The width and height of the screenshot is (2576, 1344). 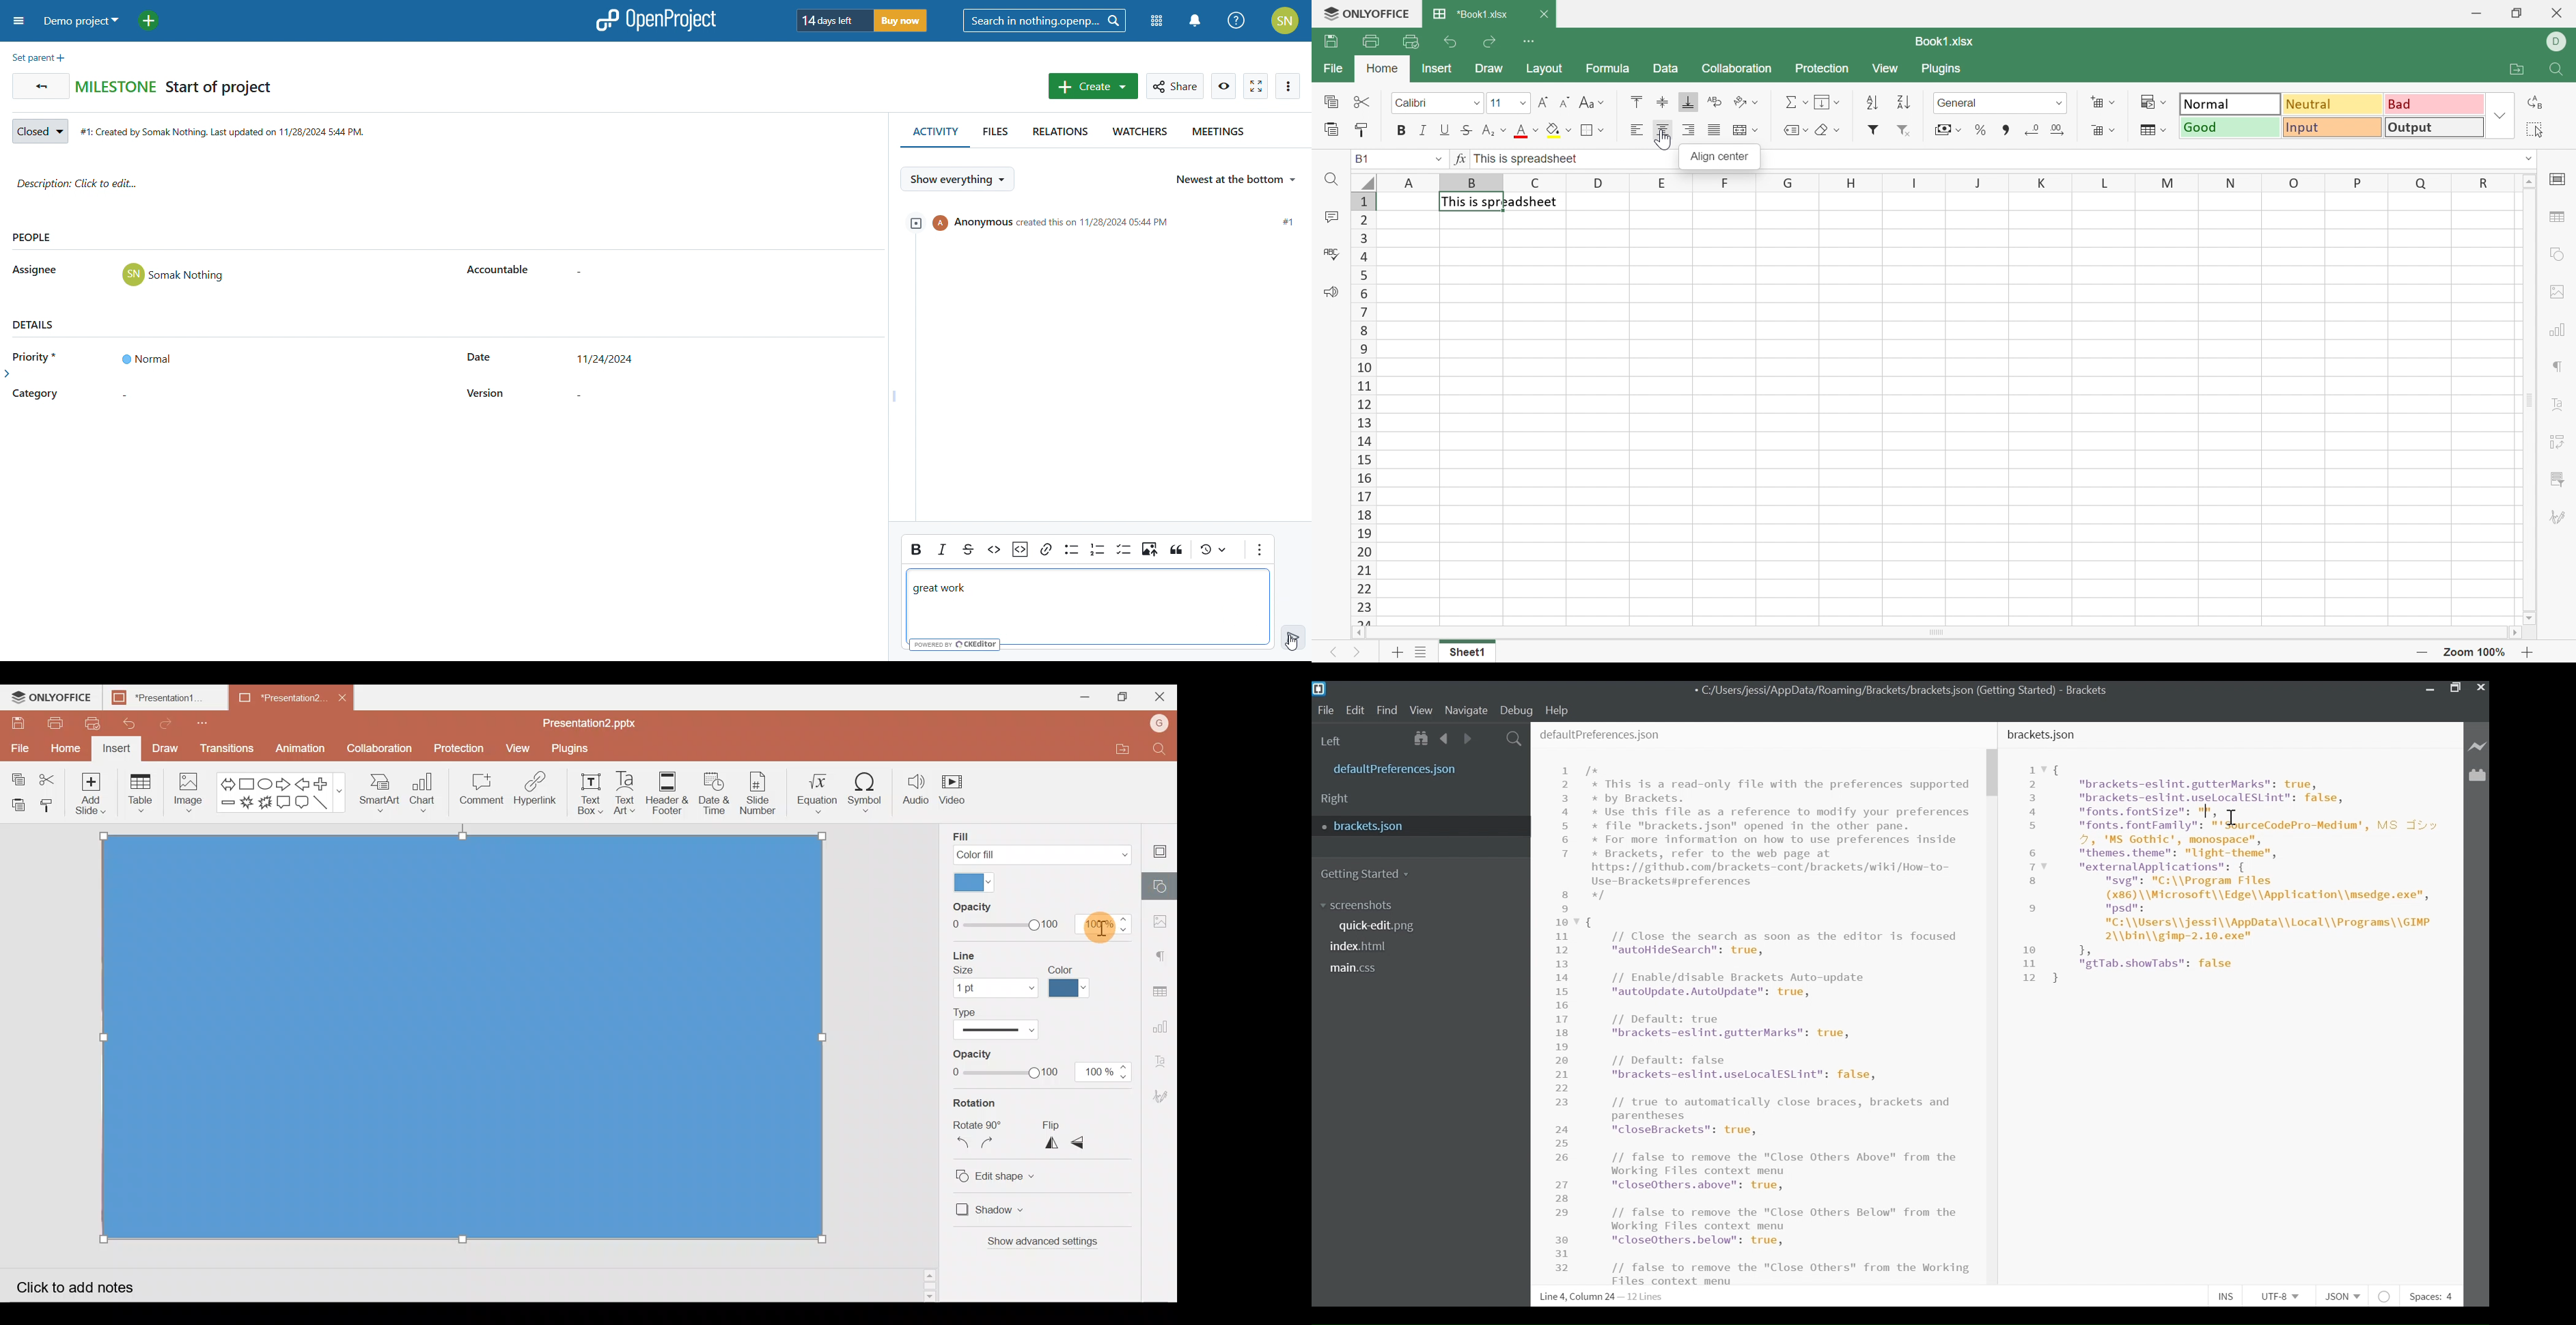 What do you see at coordinates (49, 805) in the screenshot?
I see `Copy style` at bounding box center [49, 805].